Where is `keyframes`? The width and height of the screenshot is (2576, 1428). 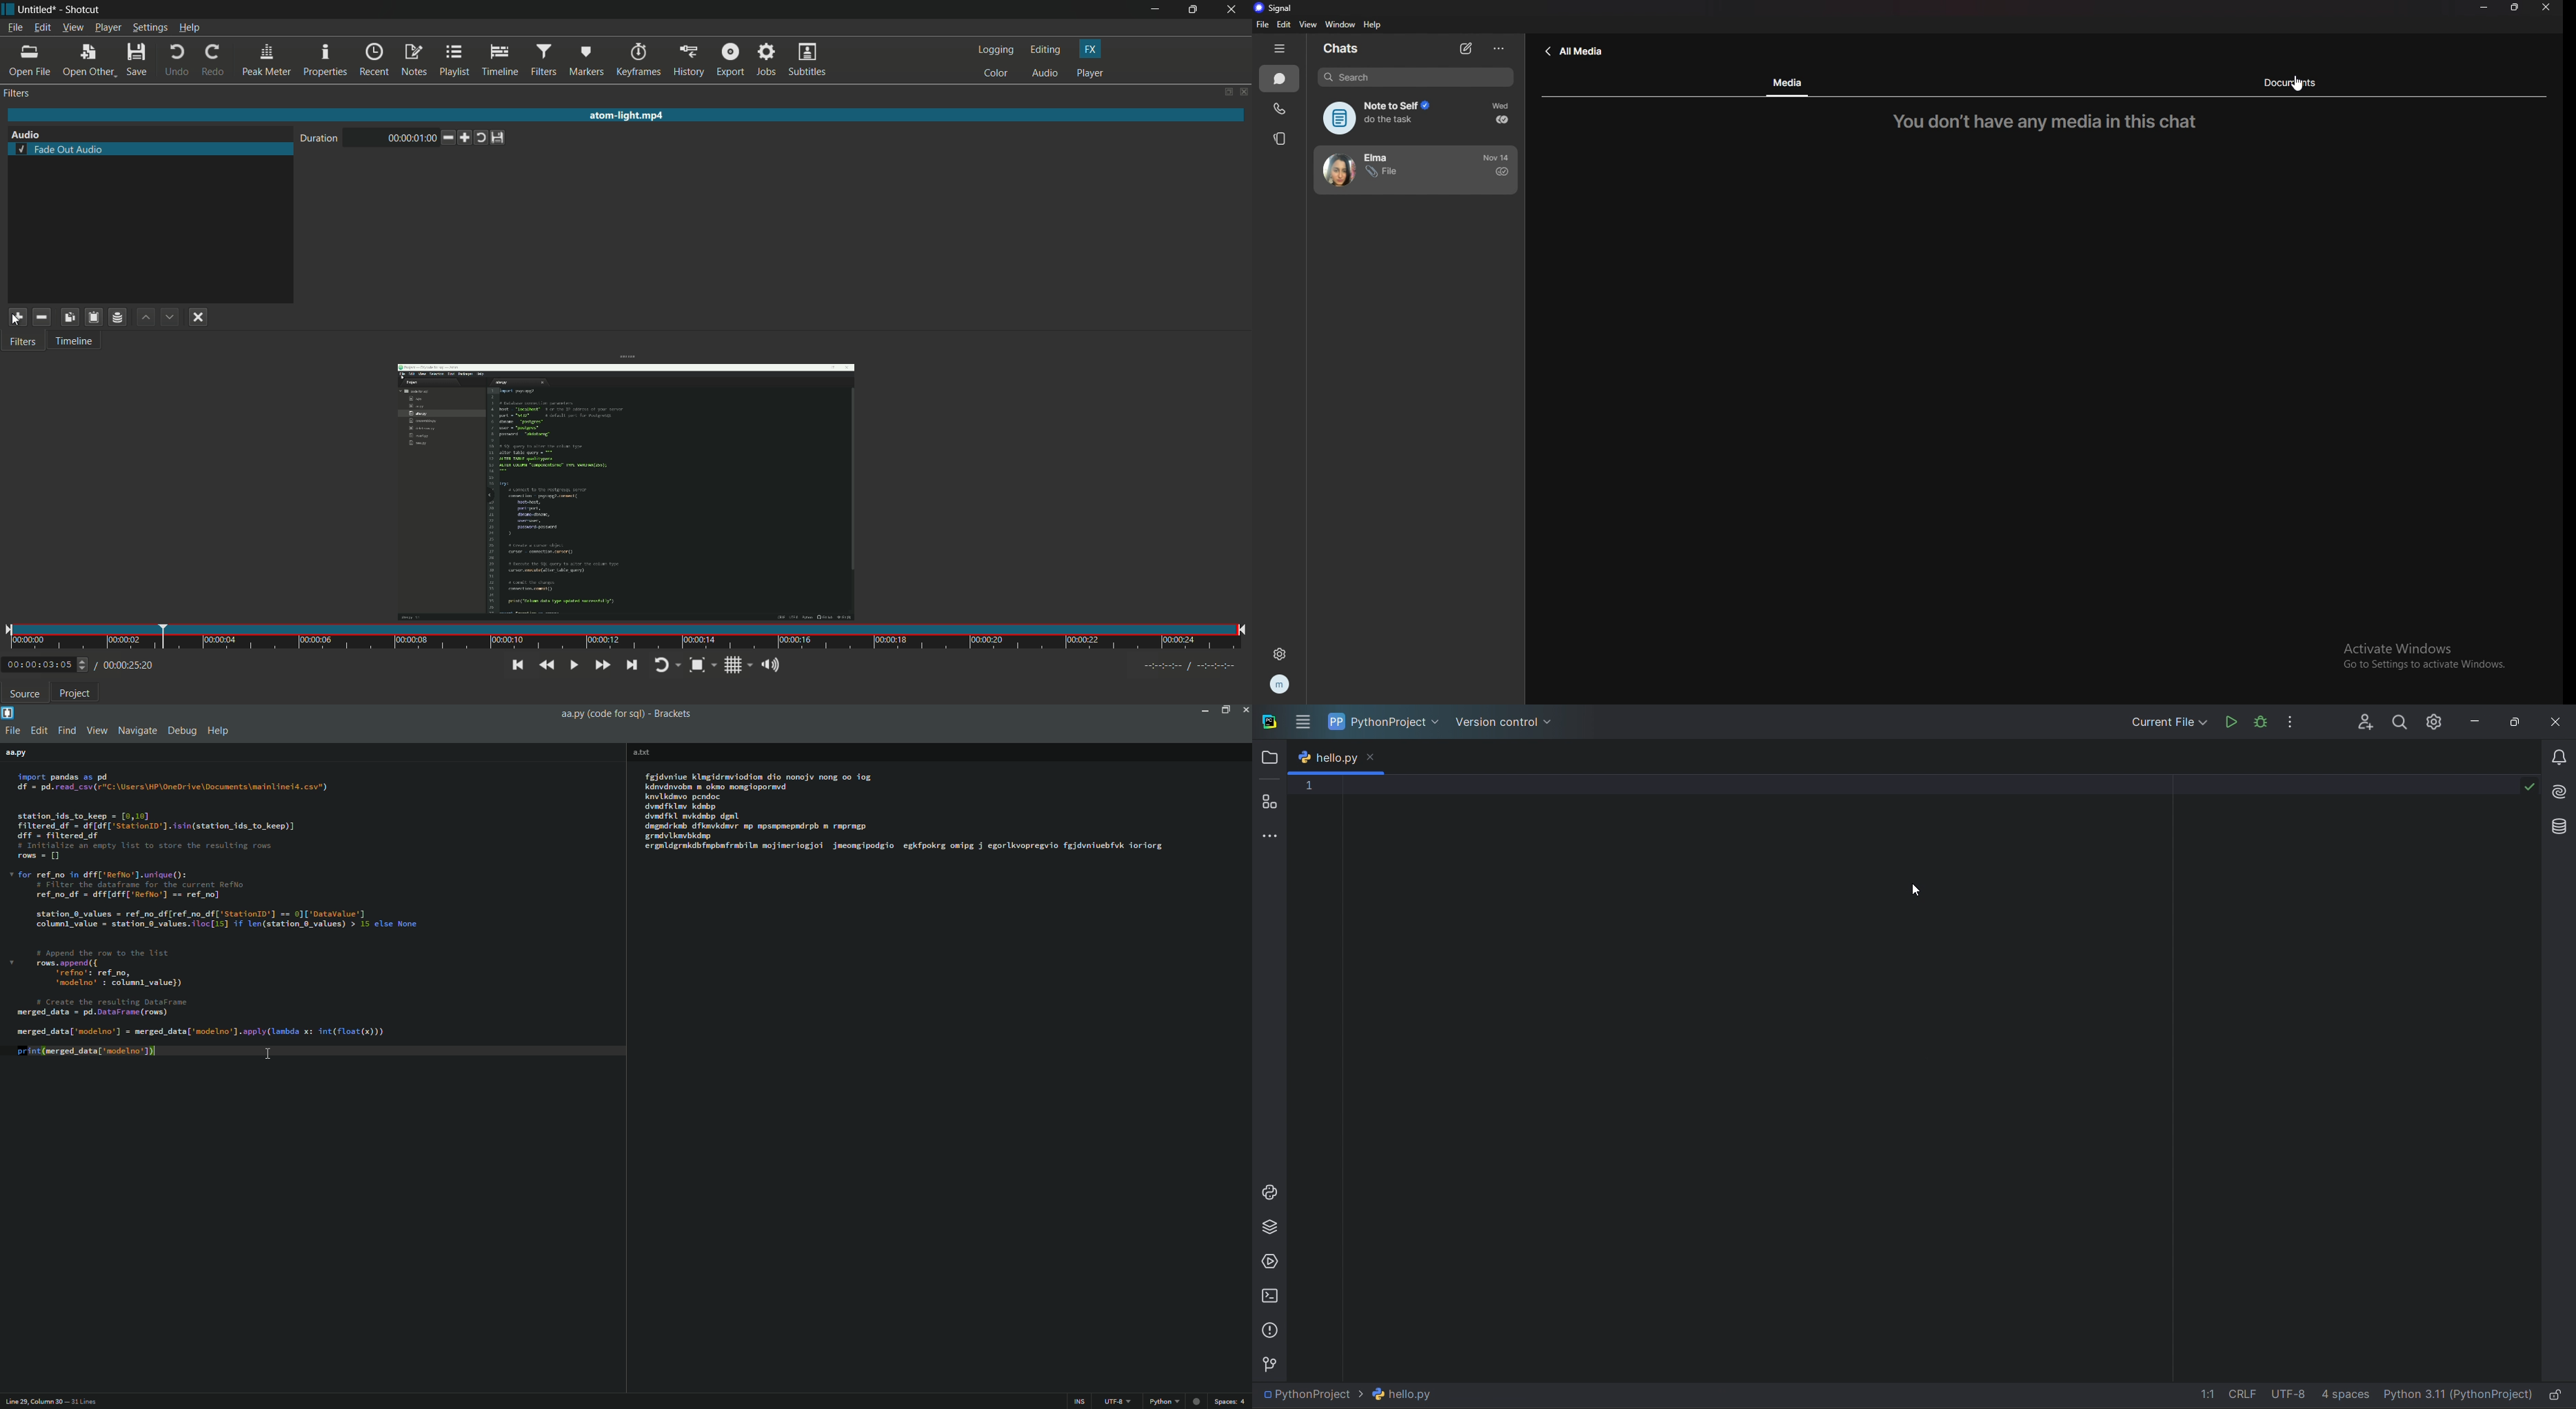
keyframes is located at coordinates (638, 59).